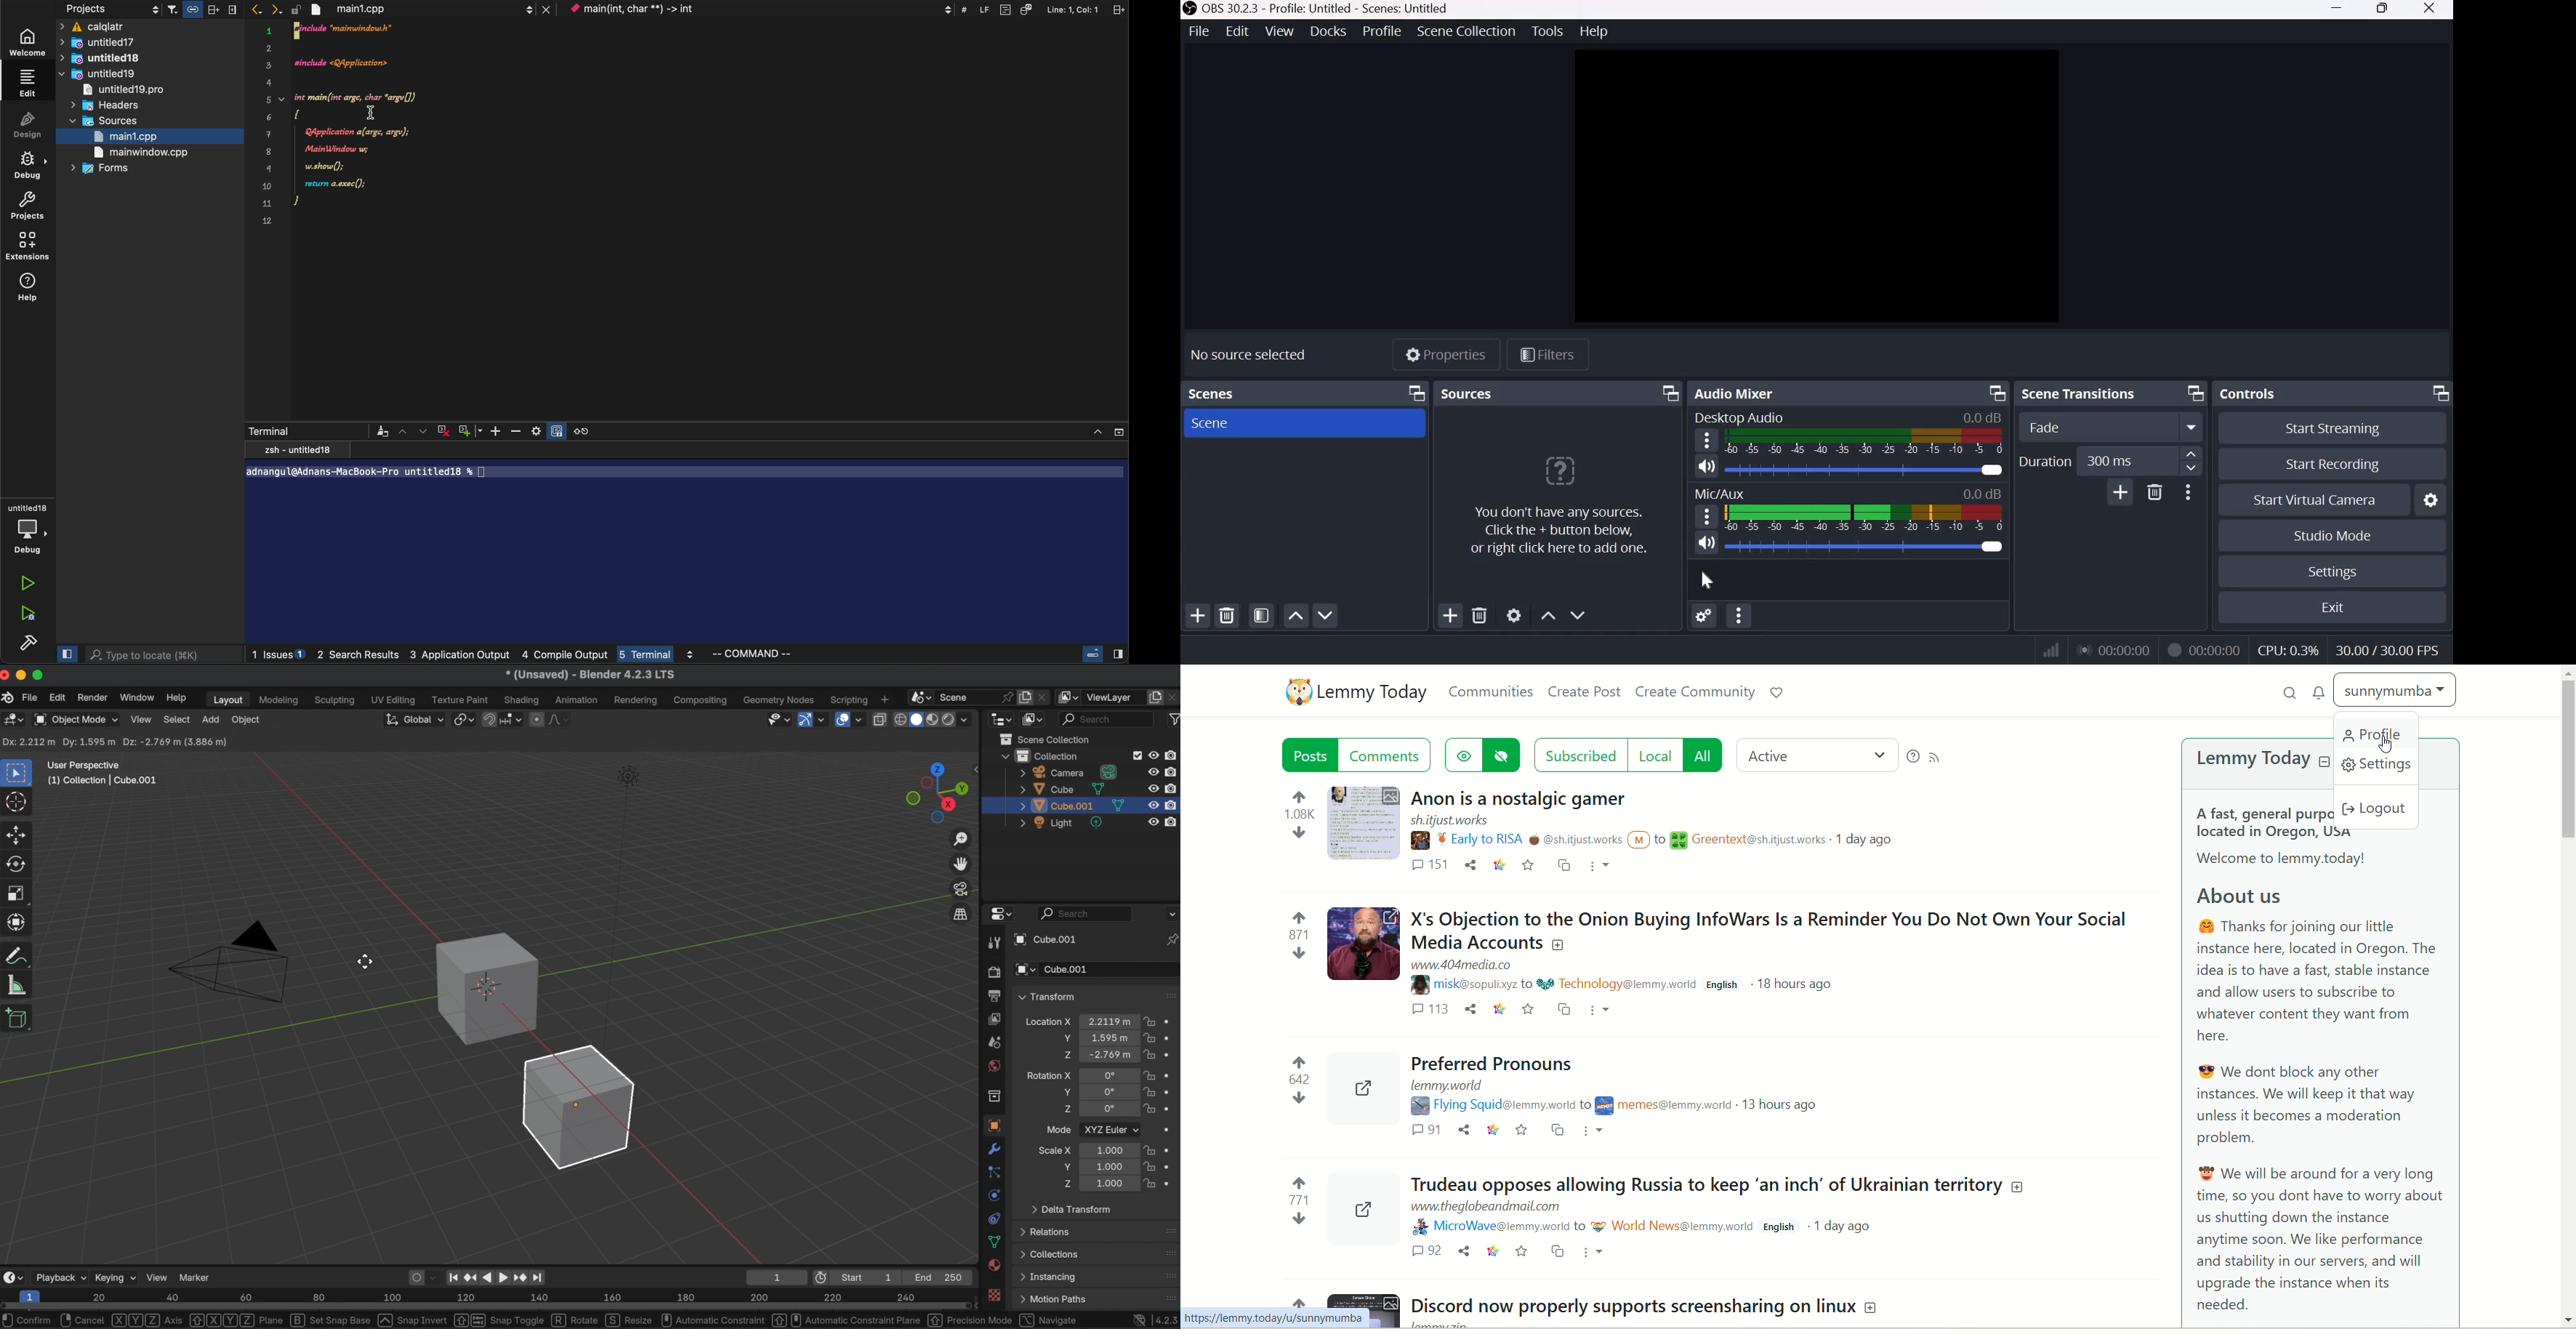 The width and height of the screenshot is (2576, 1344). Describe the element at coordinates (1171, 1055) in the screenshot. I see `animate property` at that location.